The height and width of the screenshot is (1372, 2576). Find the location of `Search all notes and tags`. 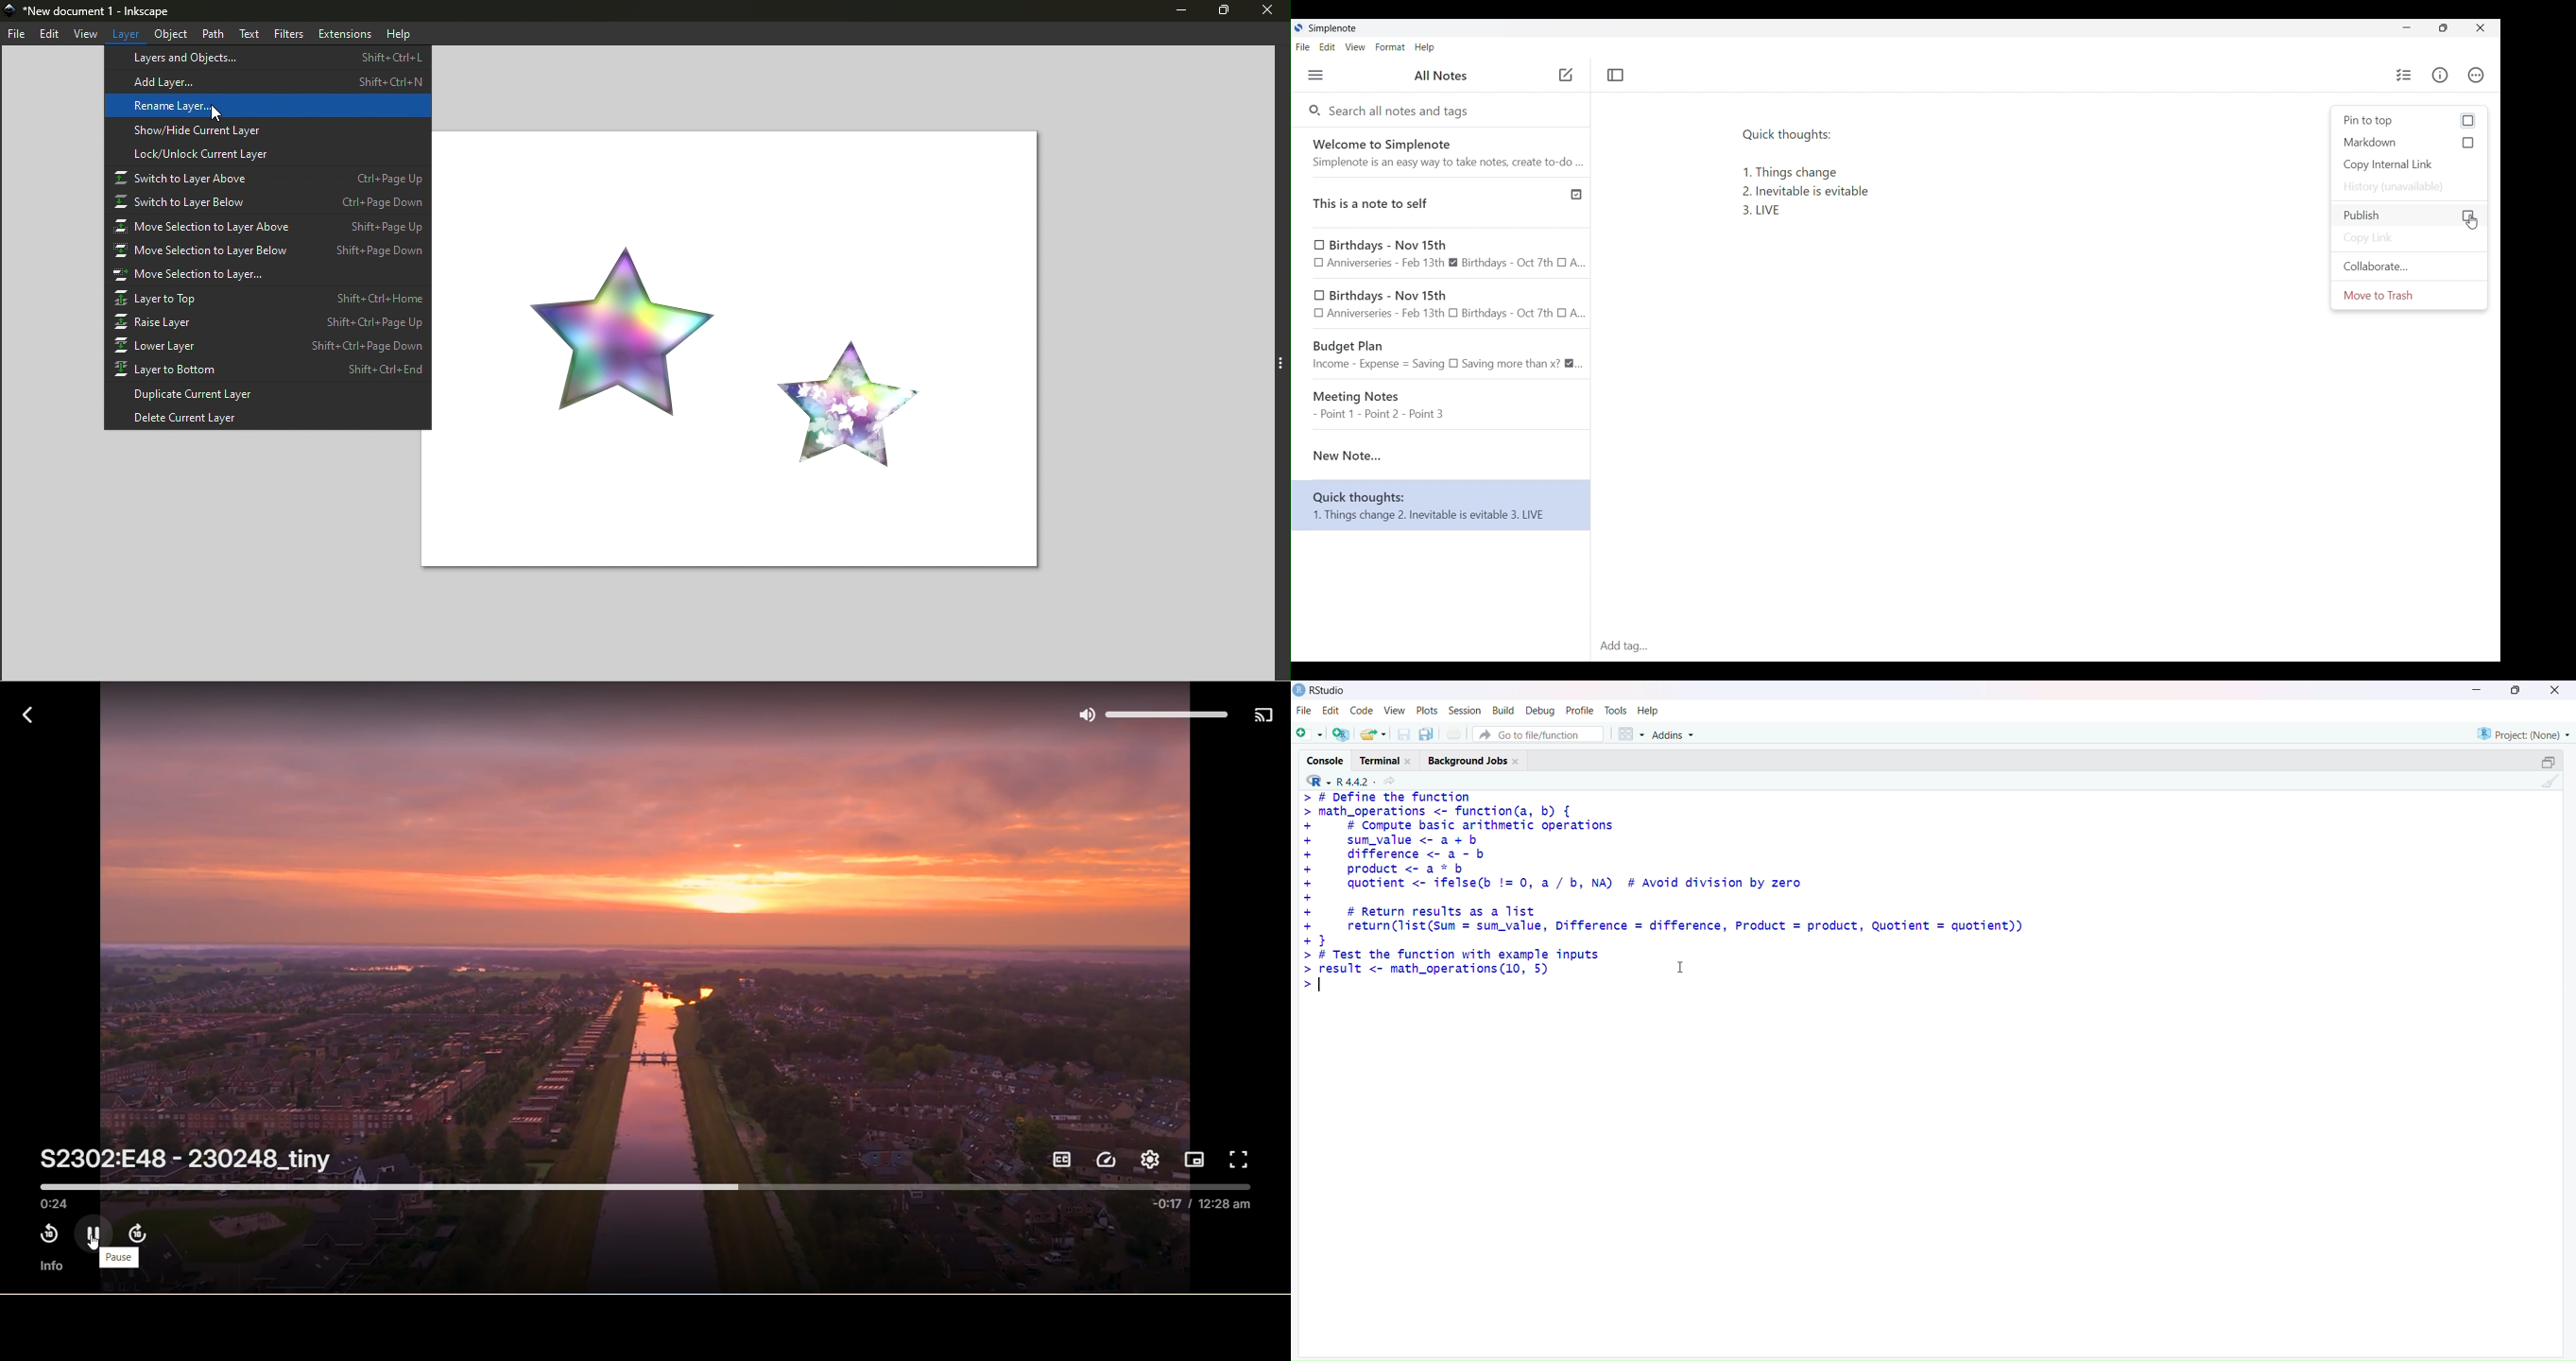

Search all notes and tags is located at coordinates (1400, 112).